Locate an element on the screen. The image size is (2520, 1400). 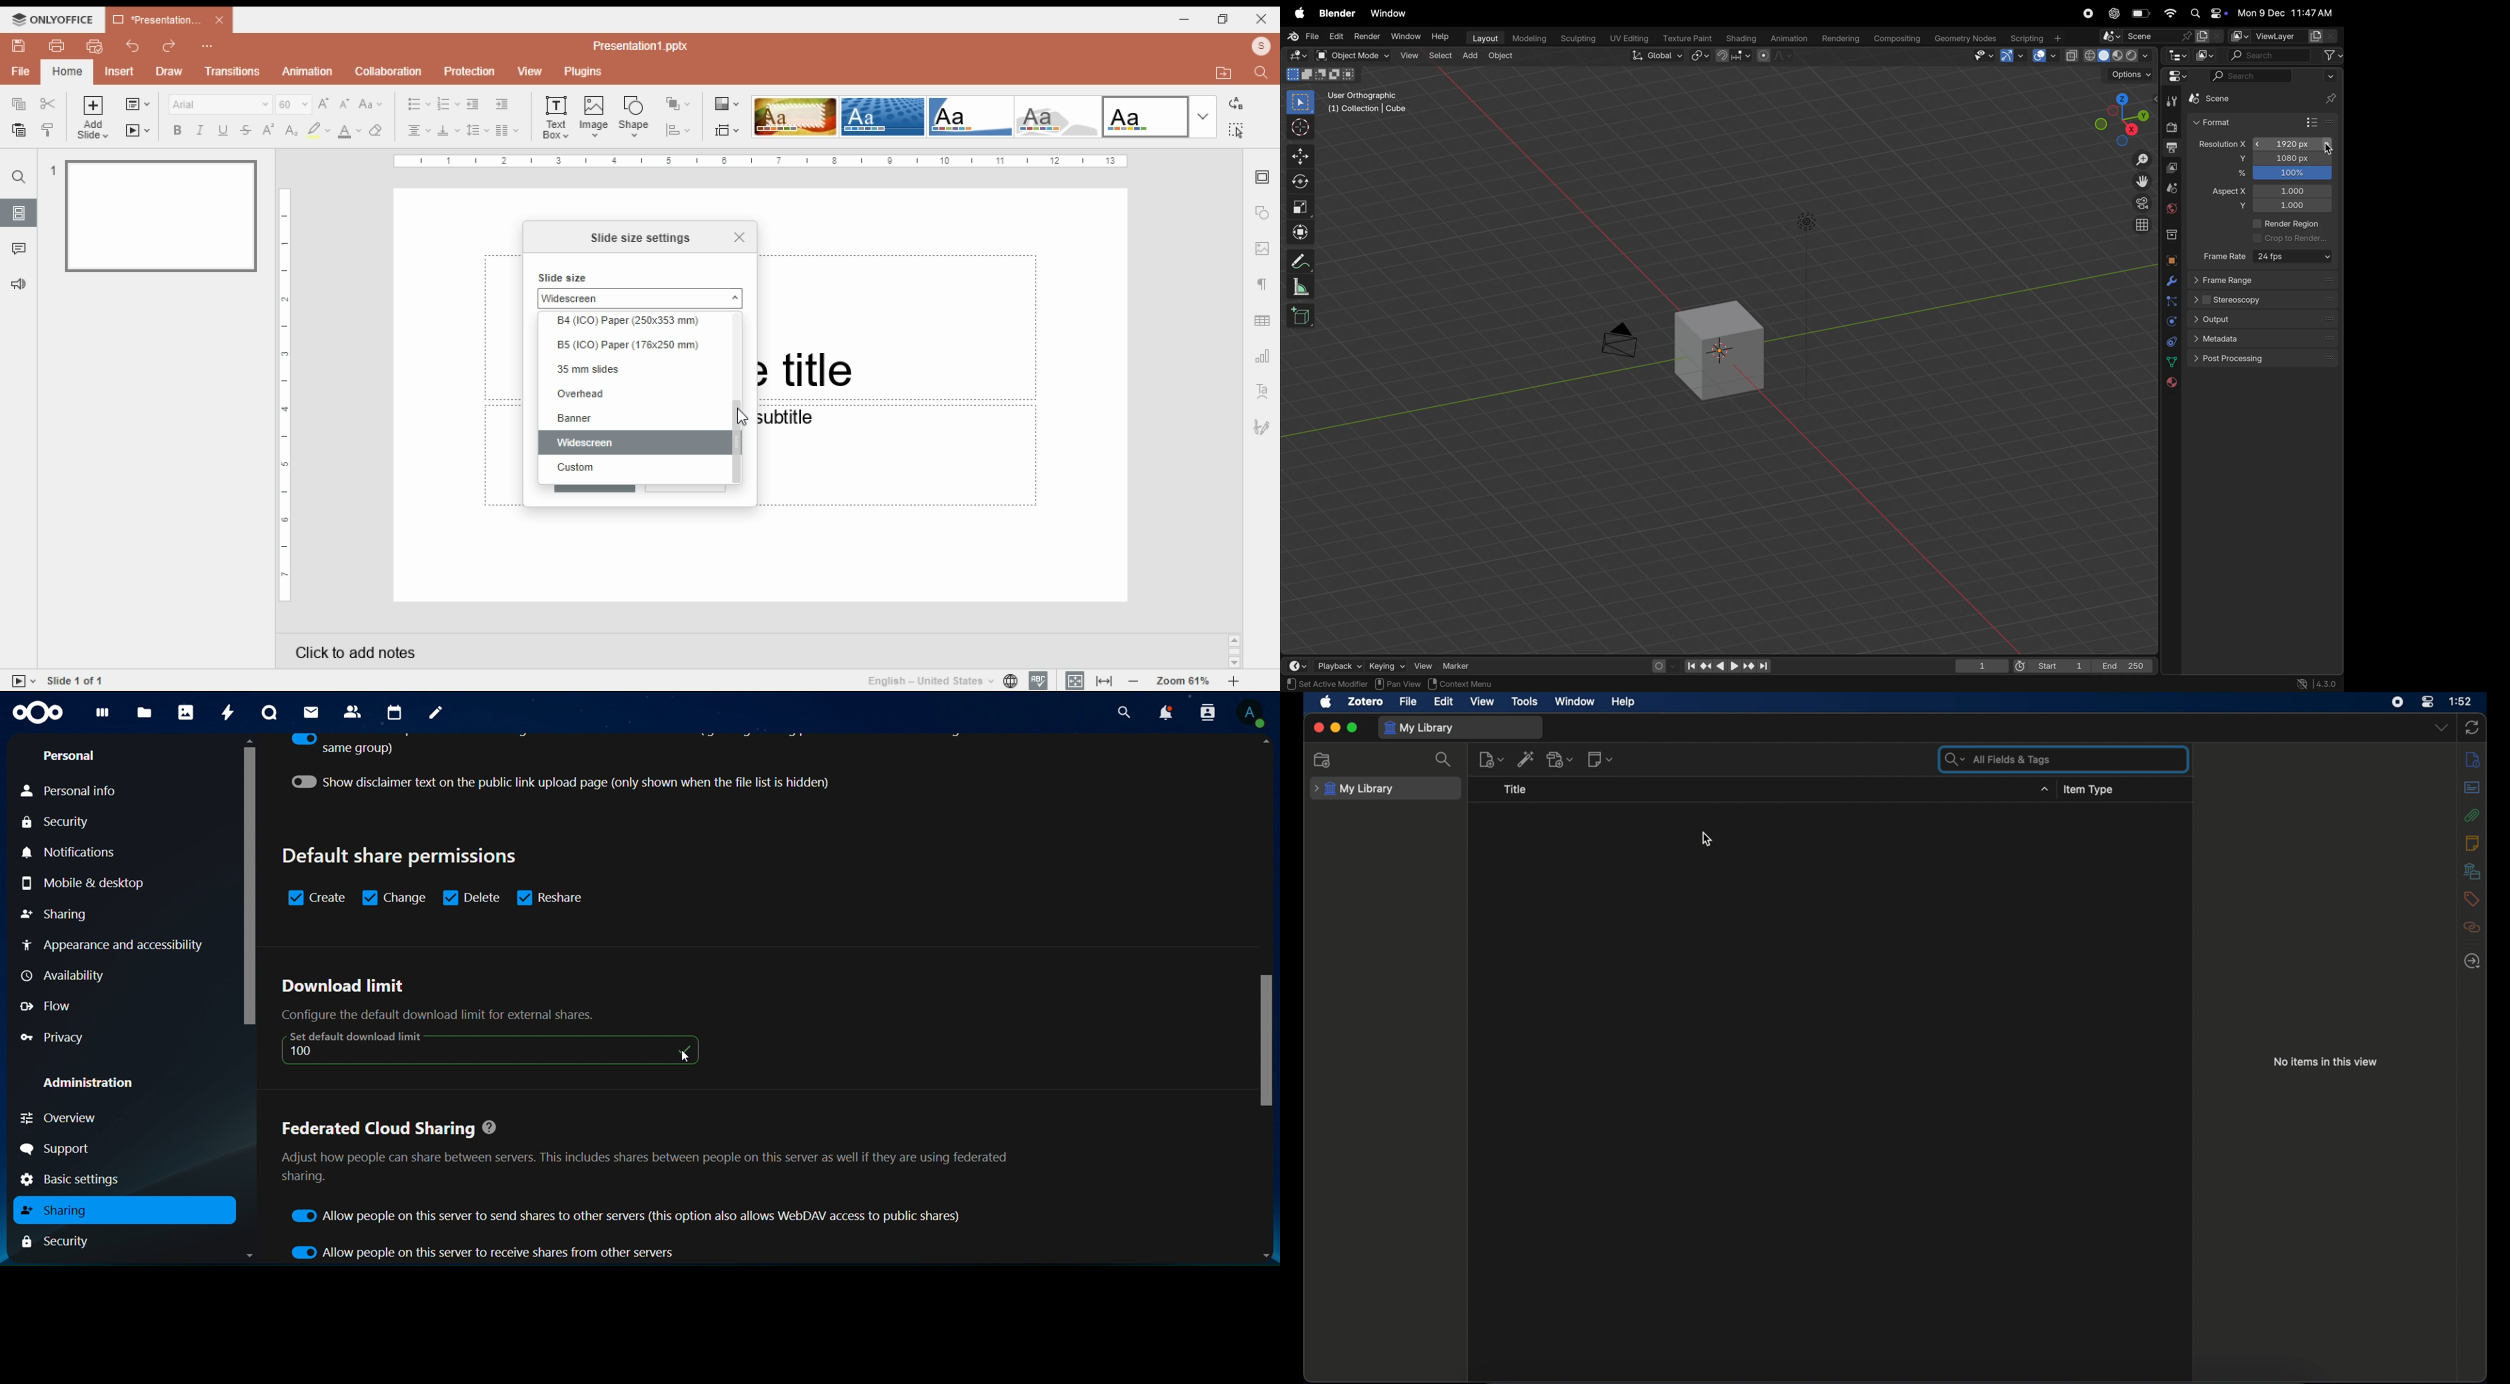
align shape is located at coordinates (680, 130).